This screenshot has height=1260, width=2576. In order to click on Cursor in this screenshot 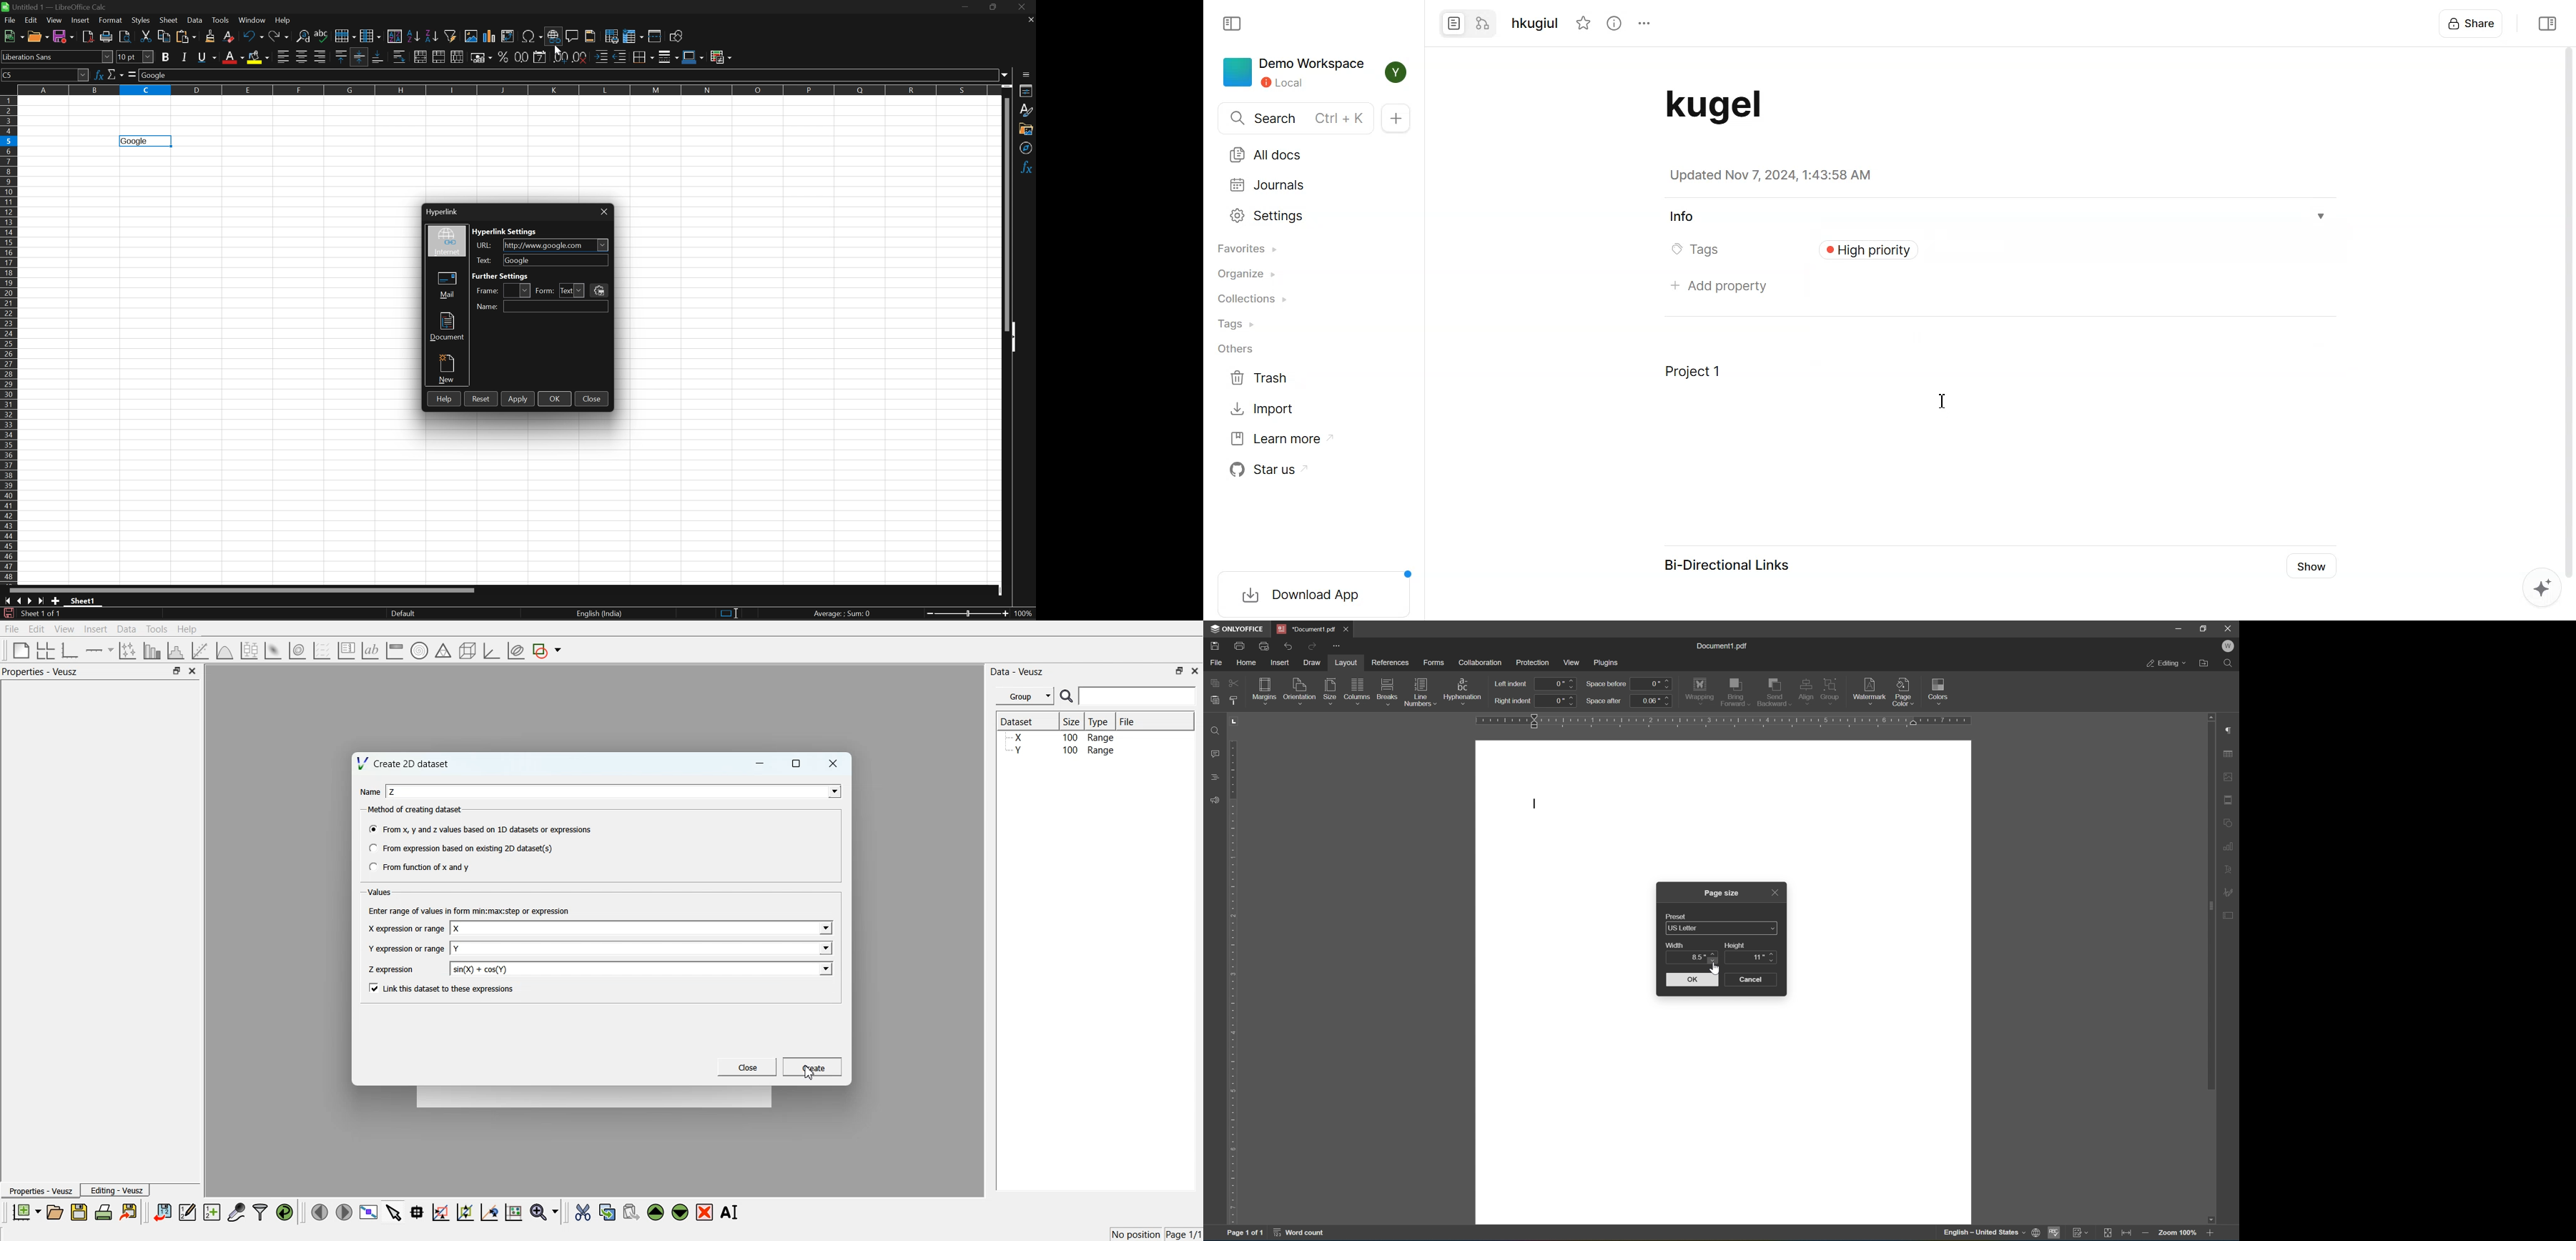, I will do `click(812, 1072)`.